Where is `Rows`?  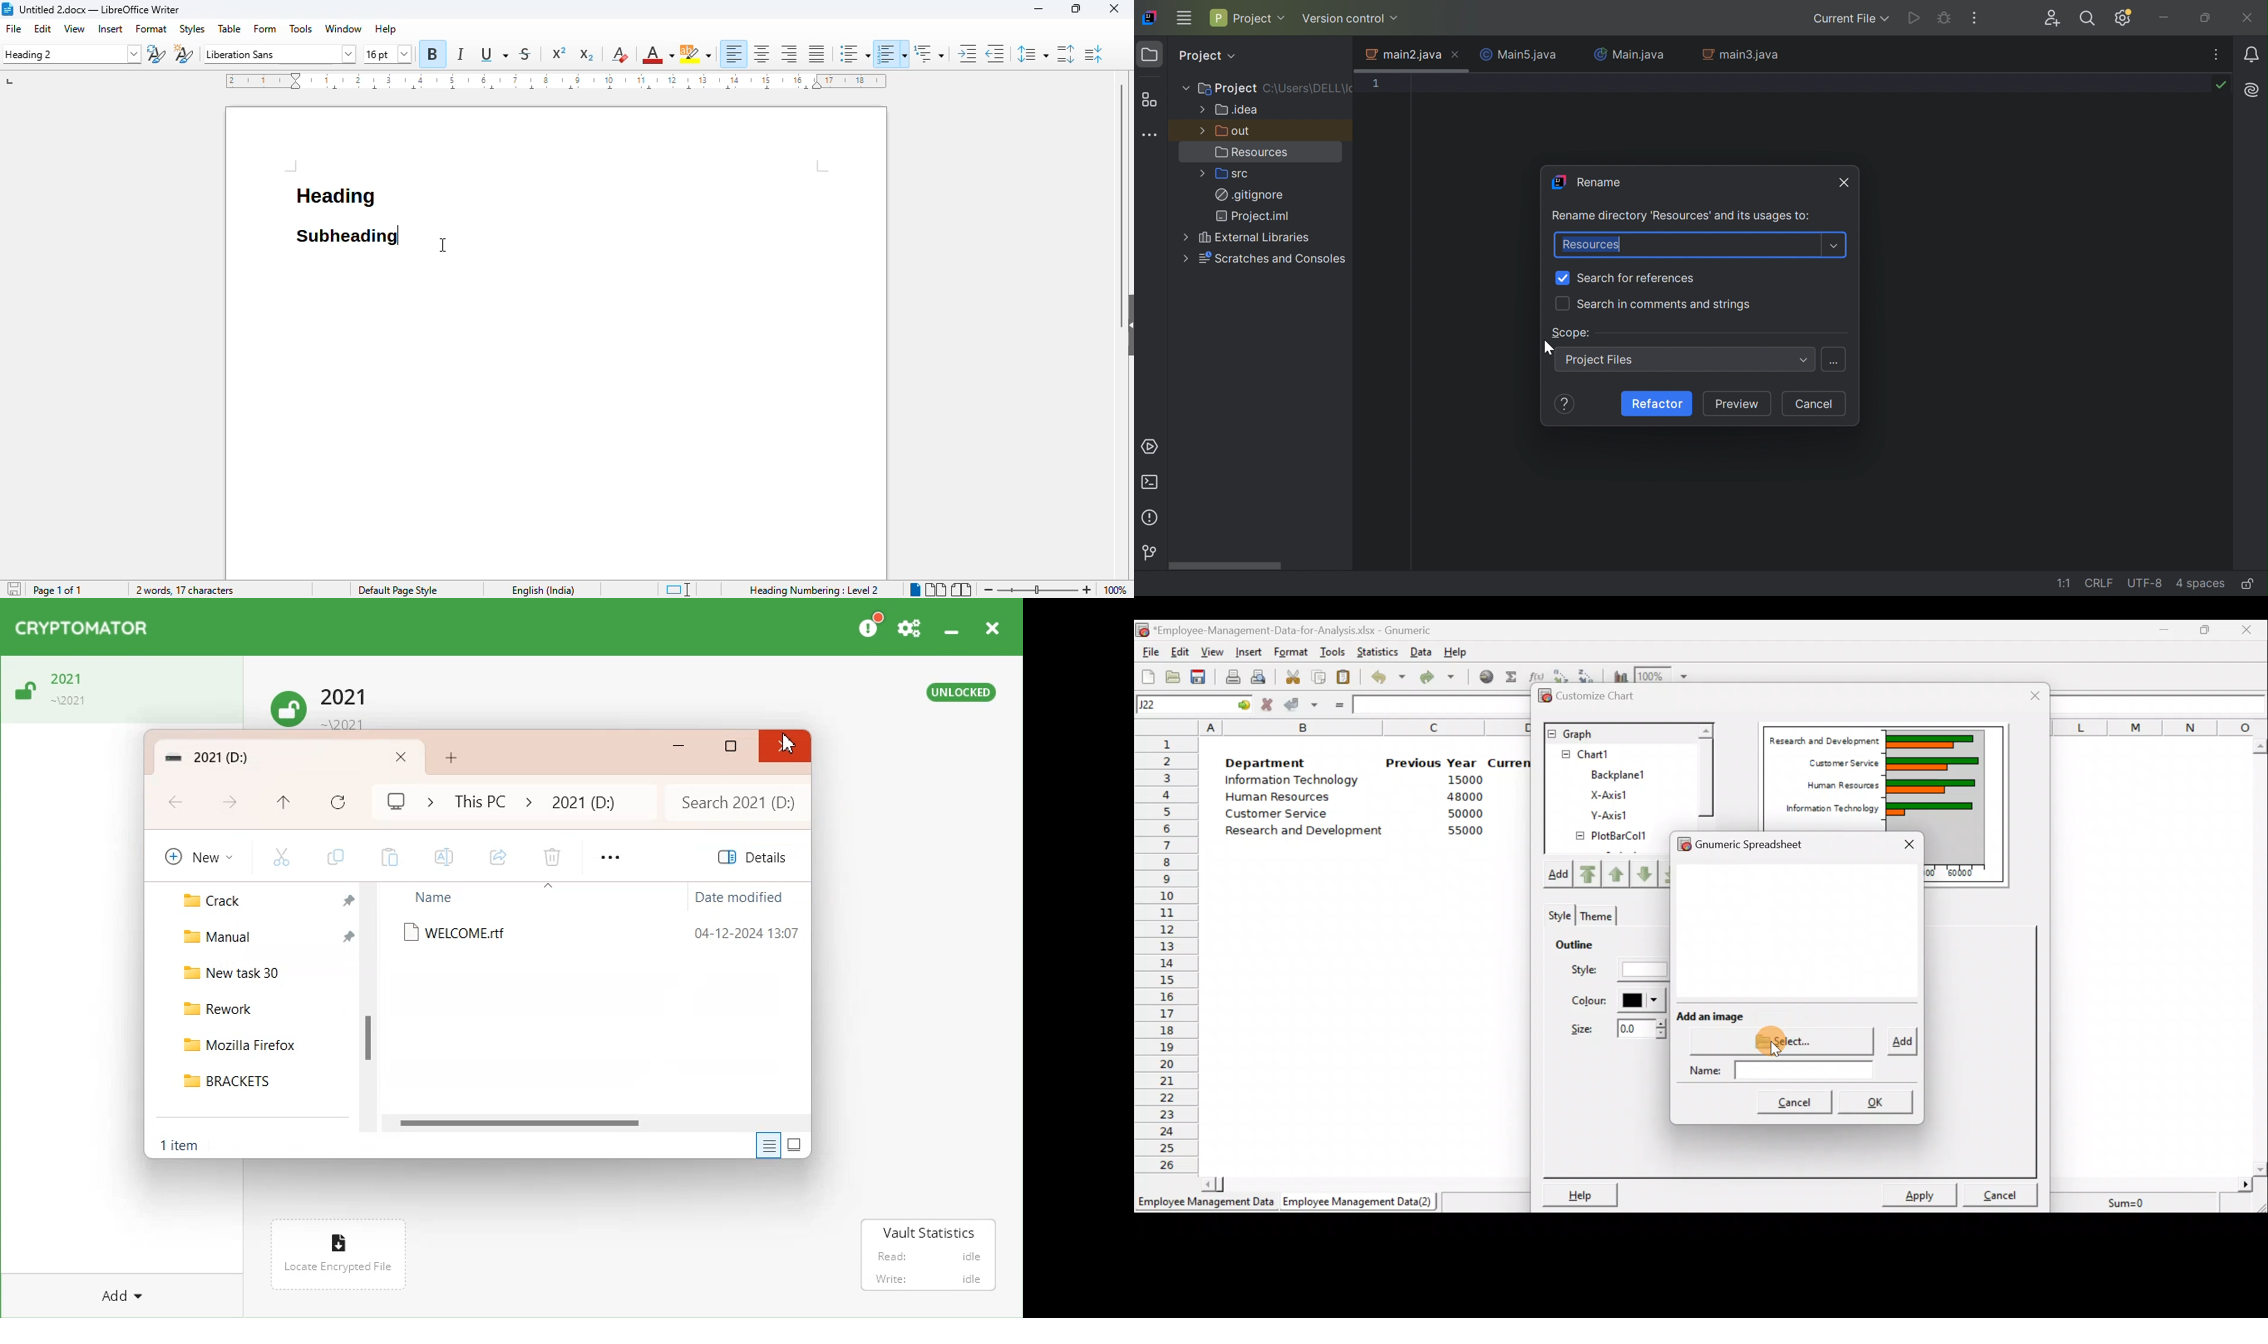 Rows is located at coordinates (1167, 956).